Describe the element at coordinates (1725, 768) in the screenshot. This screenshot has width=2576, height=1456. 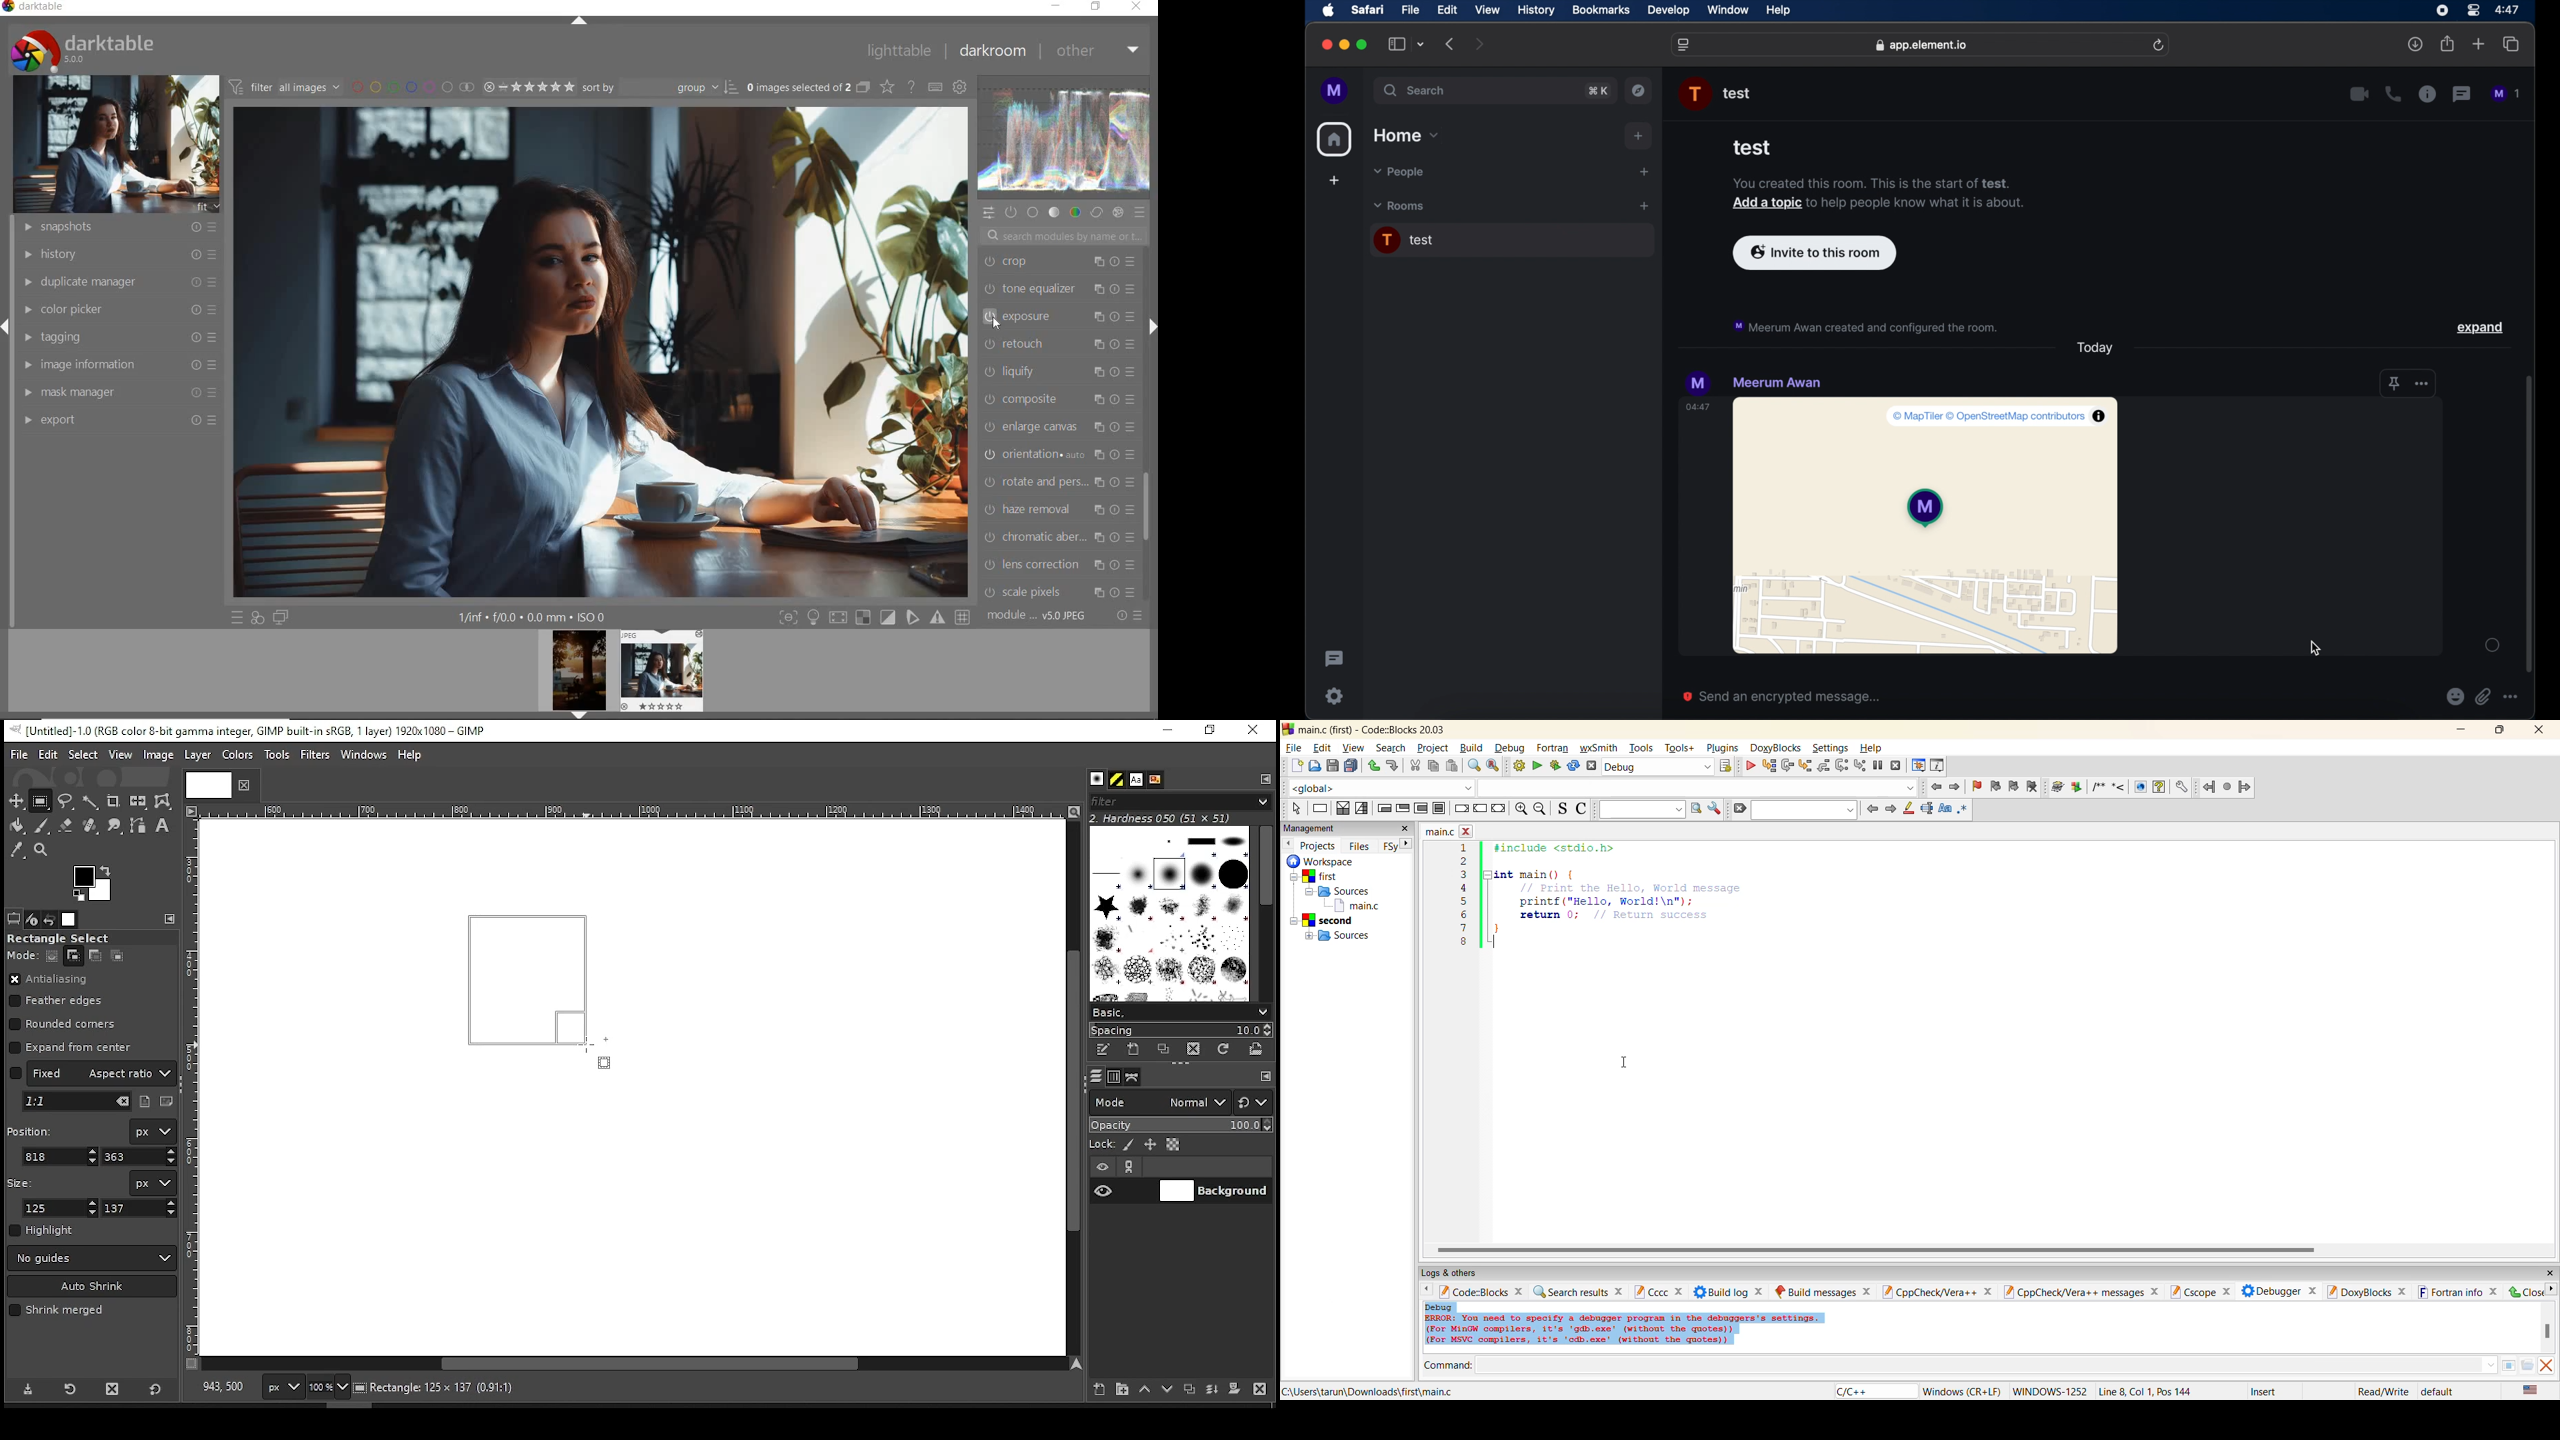
I see `show the select target dialog` at that location.